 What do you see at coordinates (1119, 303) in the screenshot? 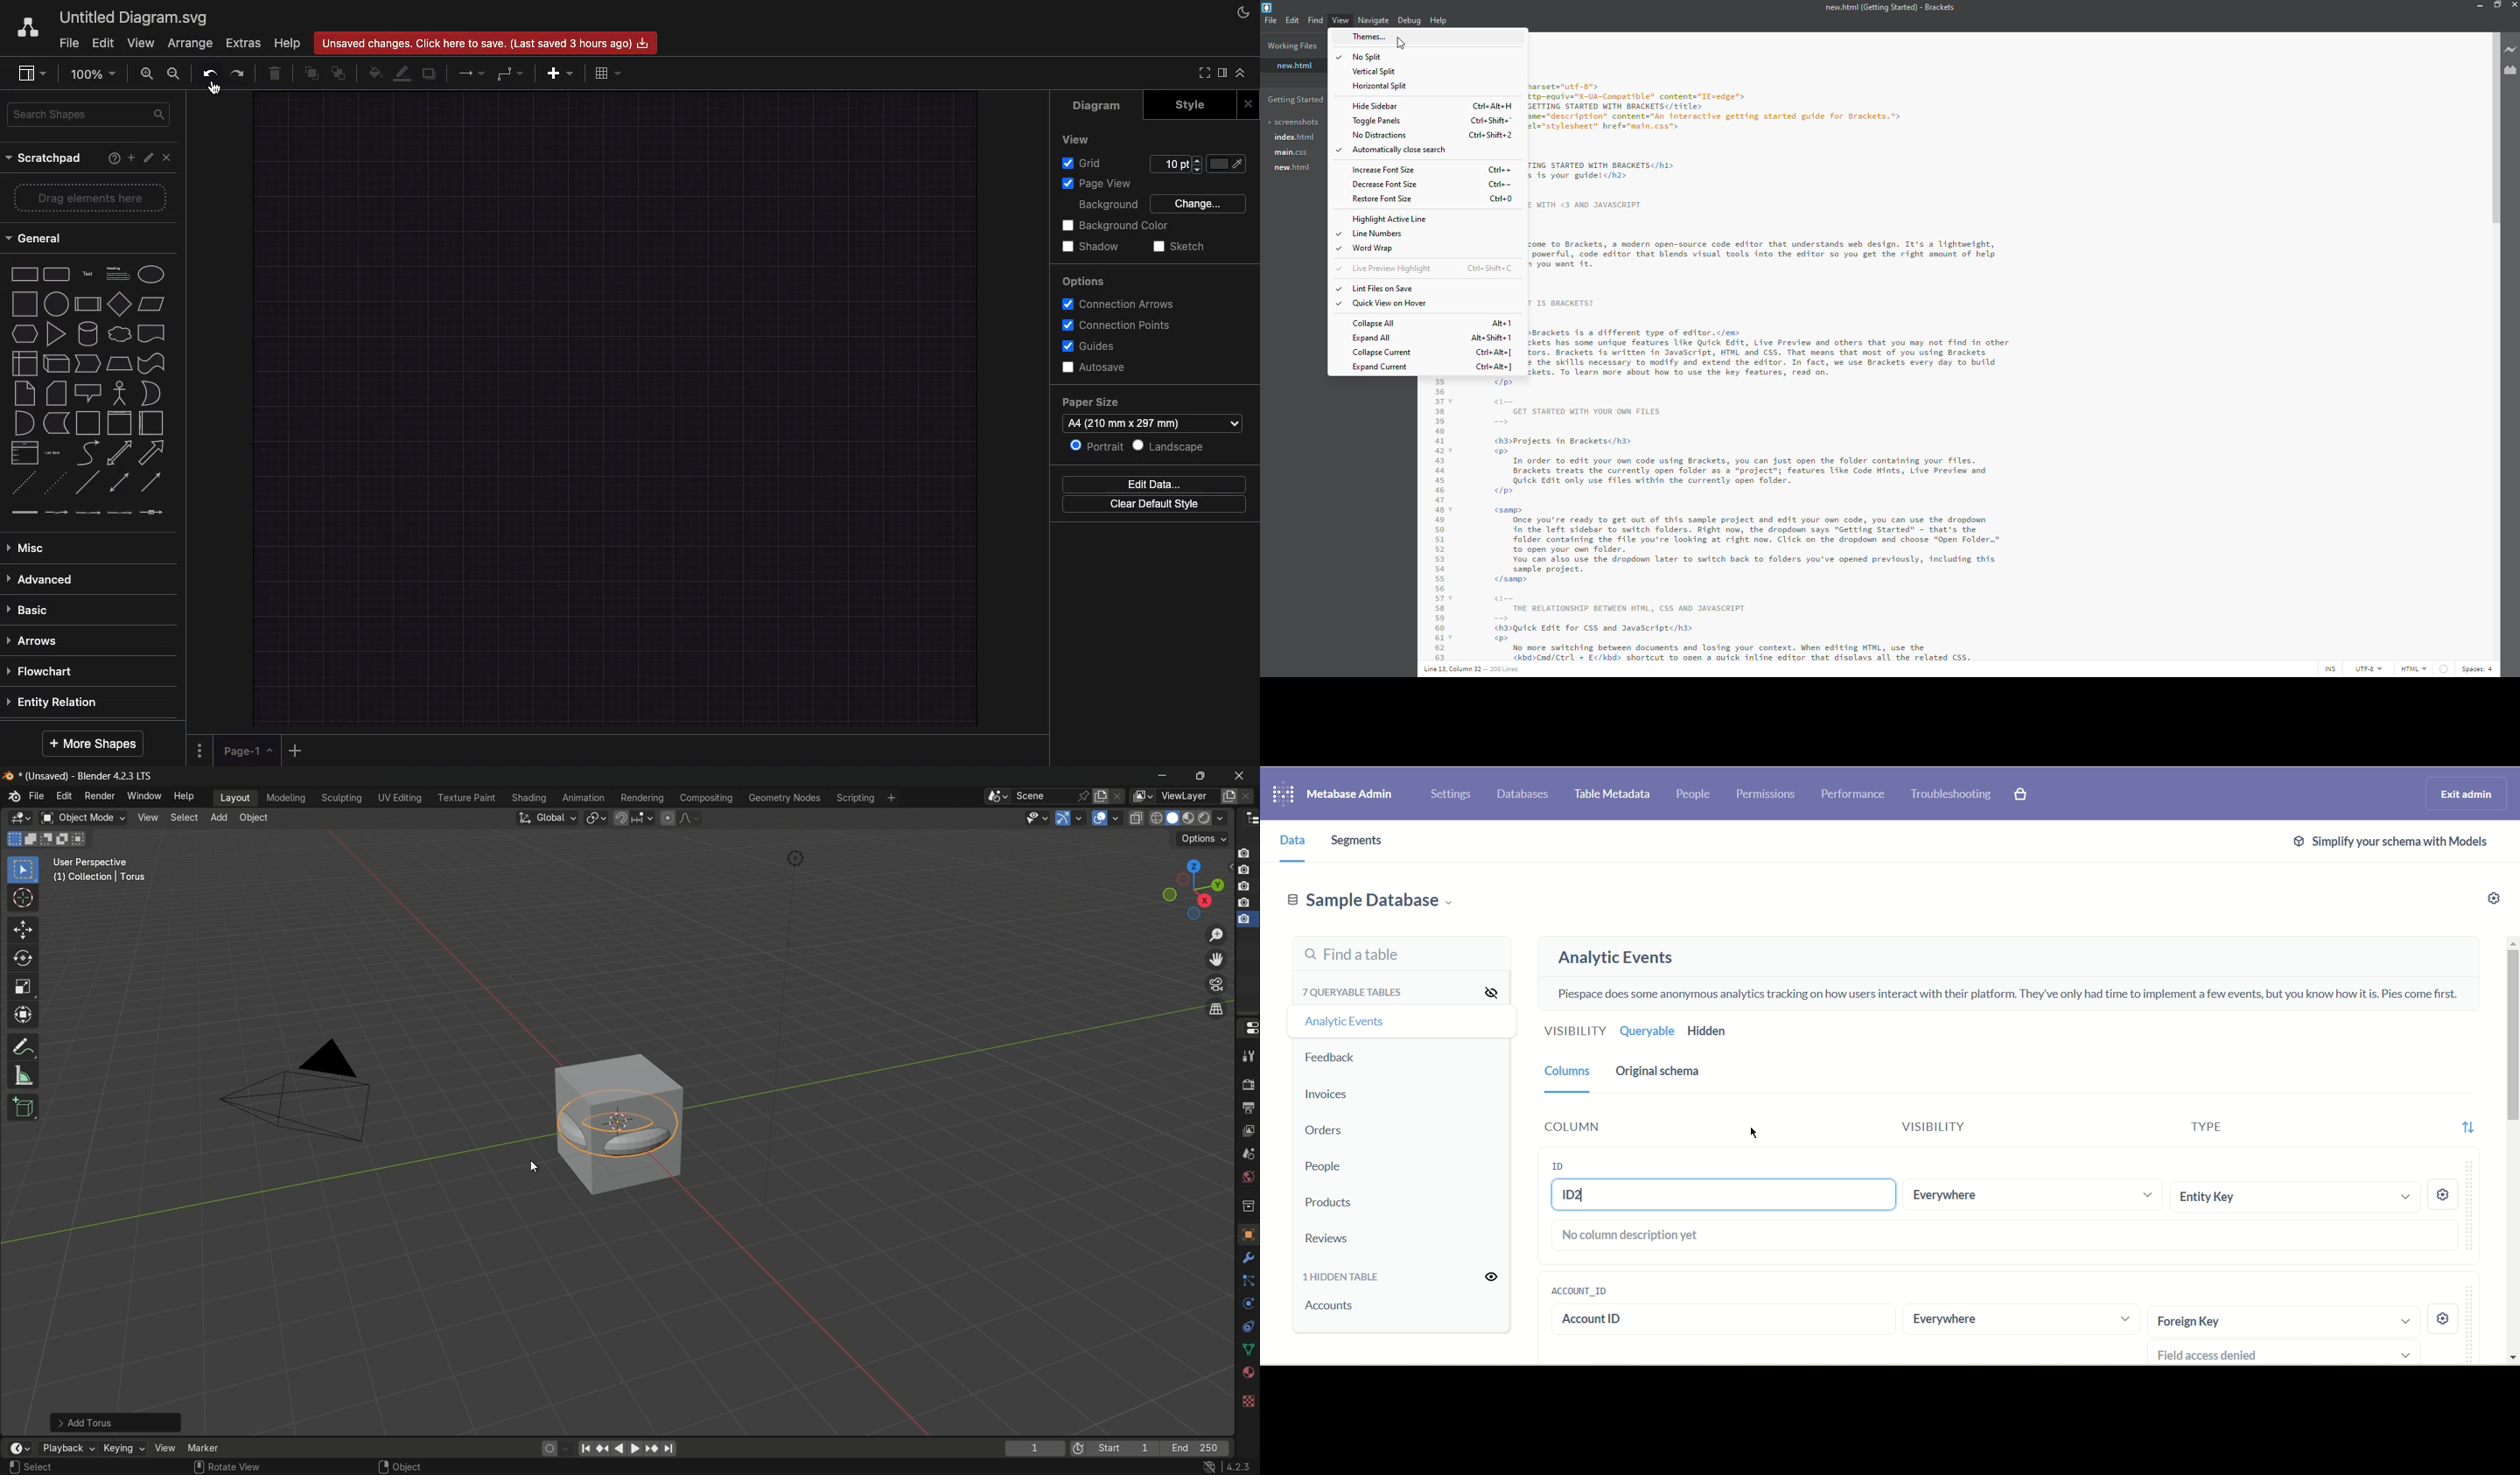
I see `Connection arrows` at bounding box center [1119, 303].